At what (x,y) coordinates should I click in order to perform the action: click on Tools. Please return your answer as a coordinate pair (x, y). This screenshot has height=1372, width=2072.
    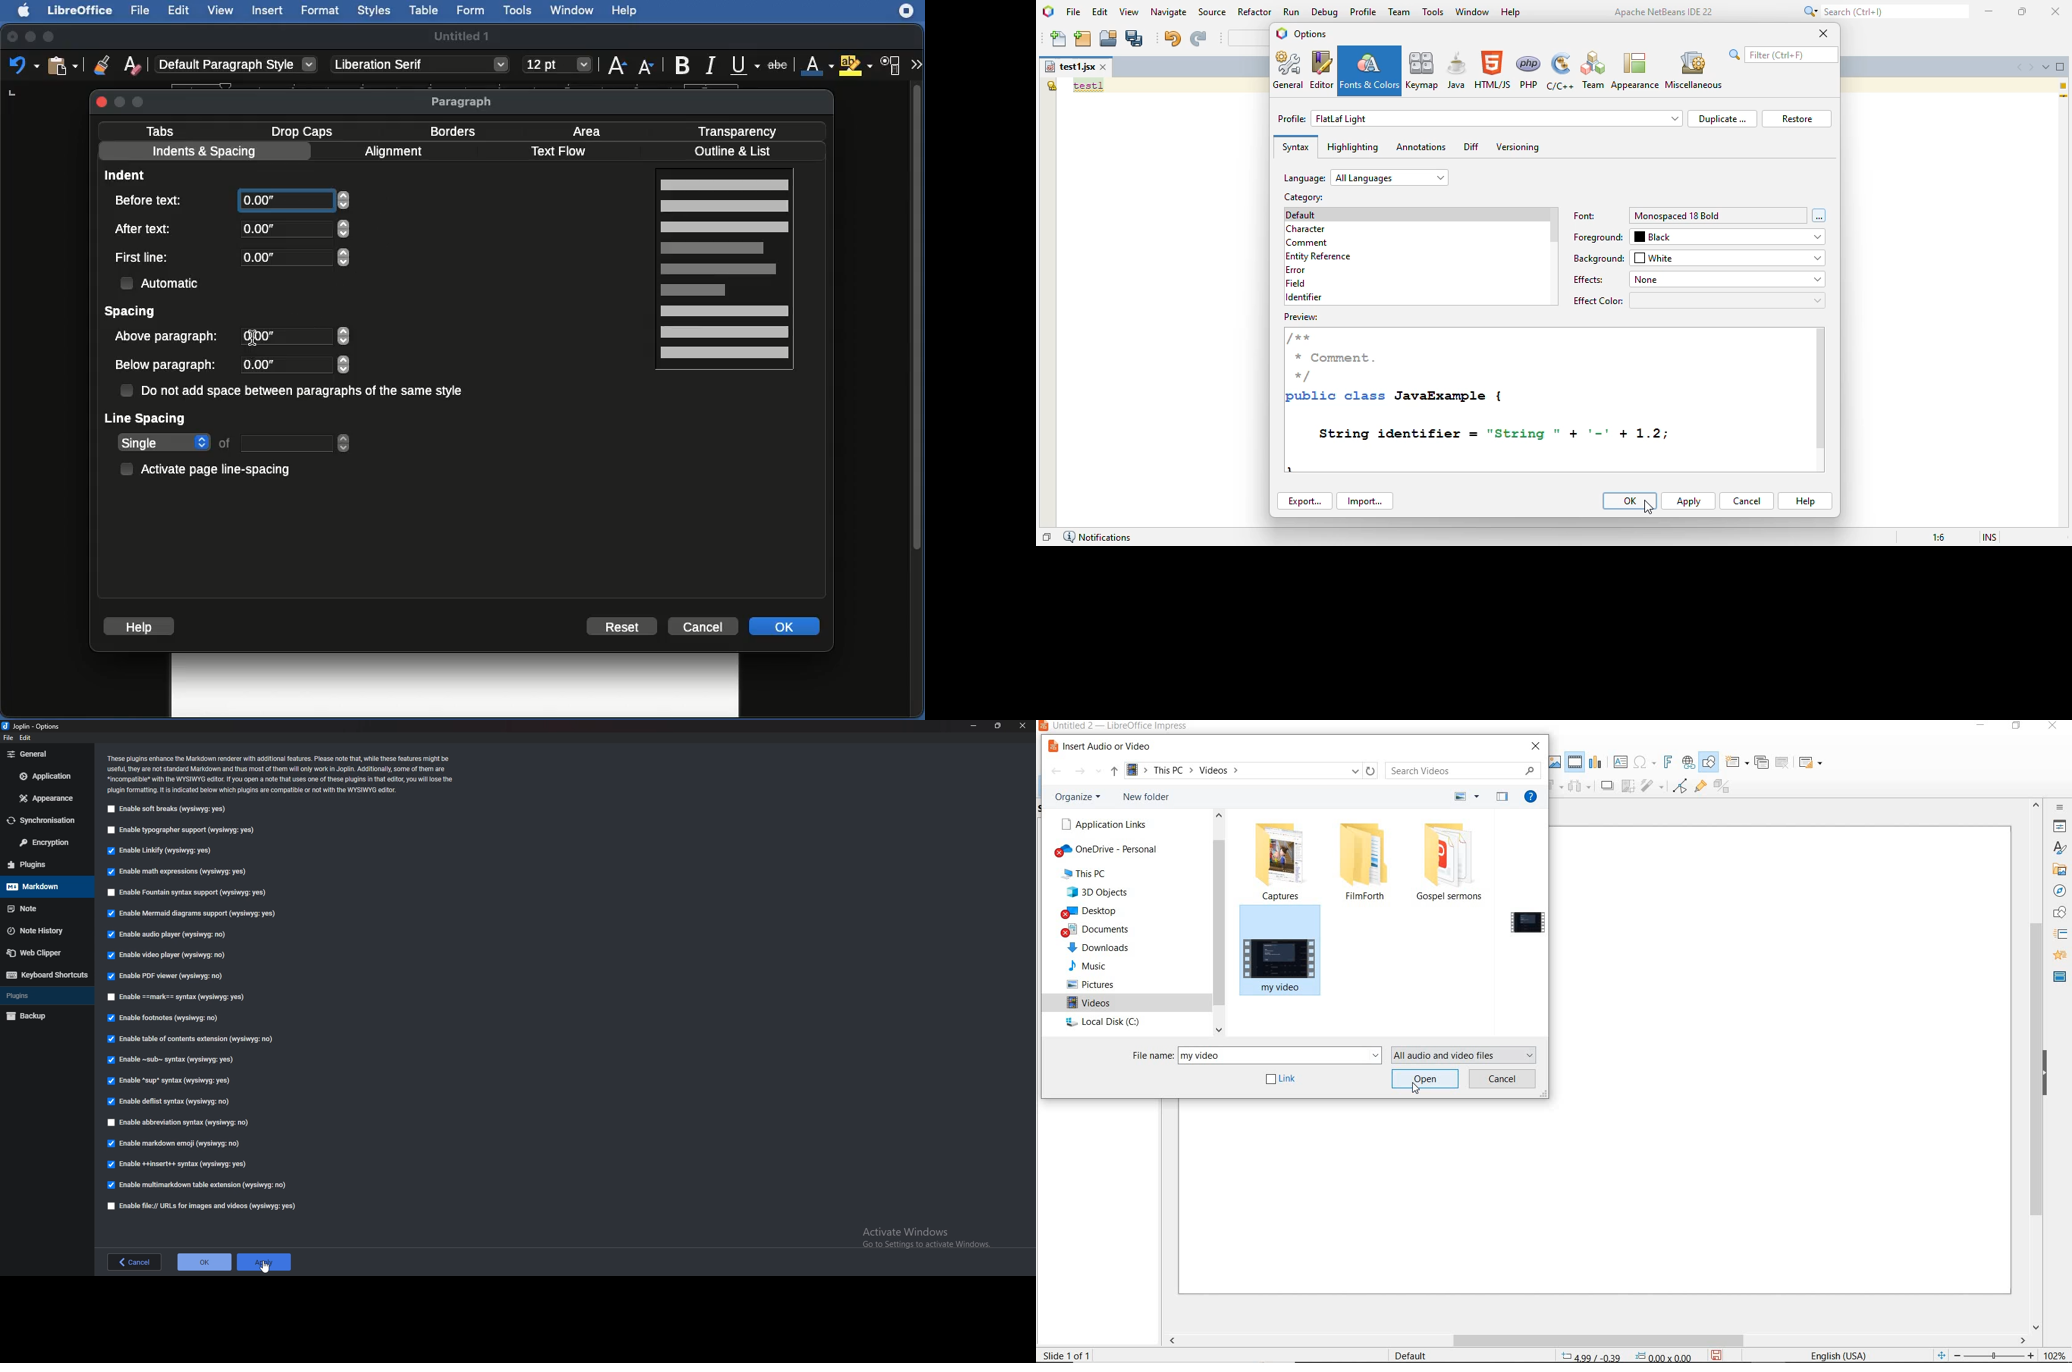
    Looking at the image, I should click on (519, 11).